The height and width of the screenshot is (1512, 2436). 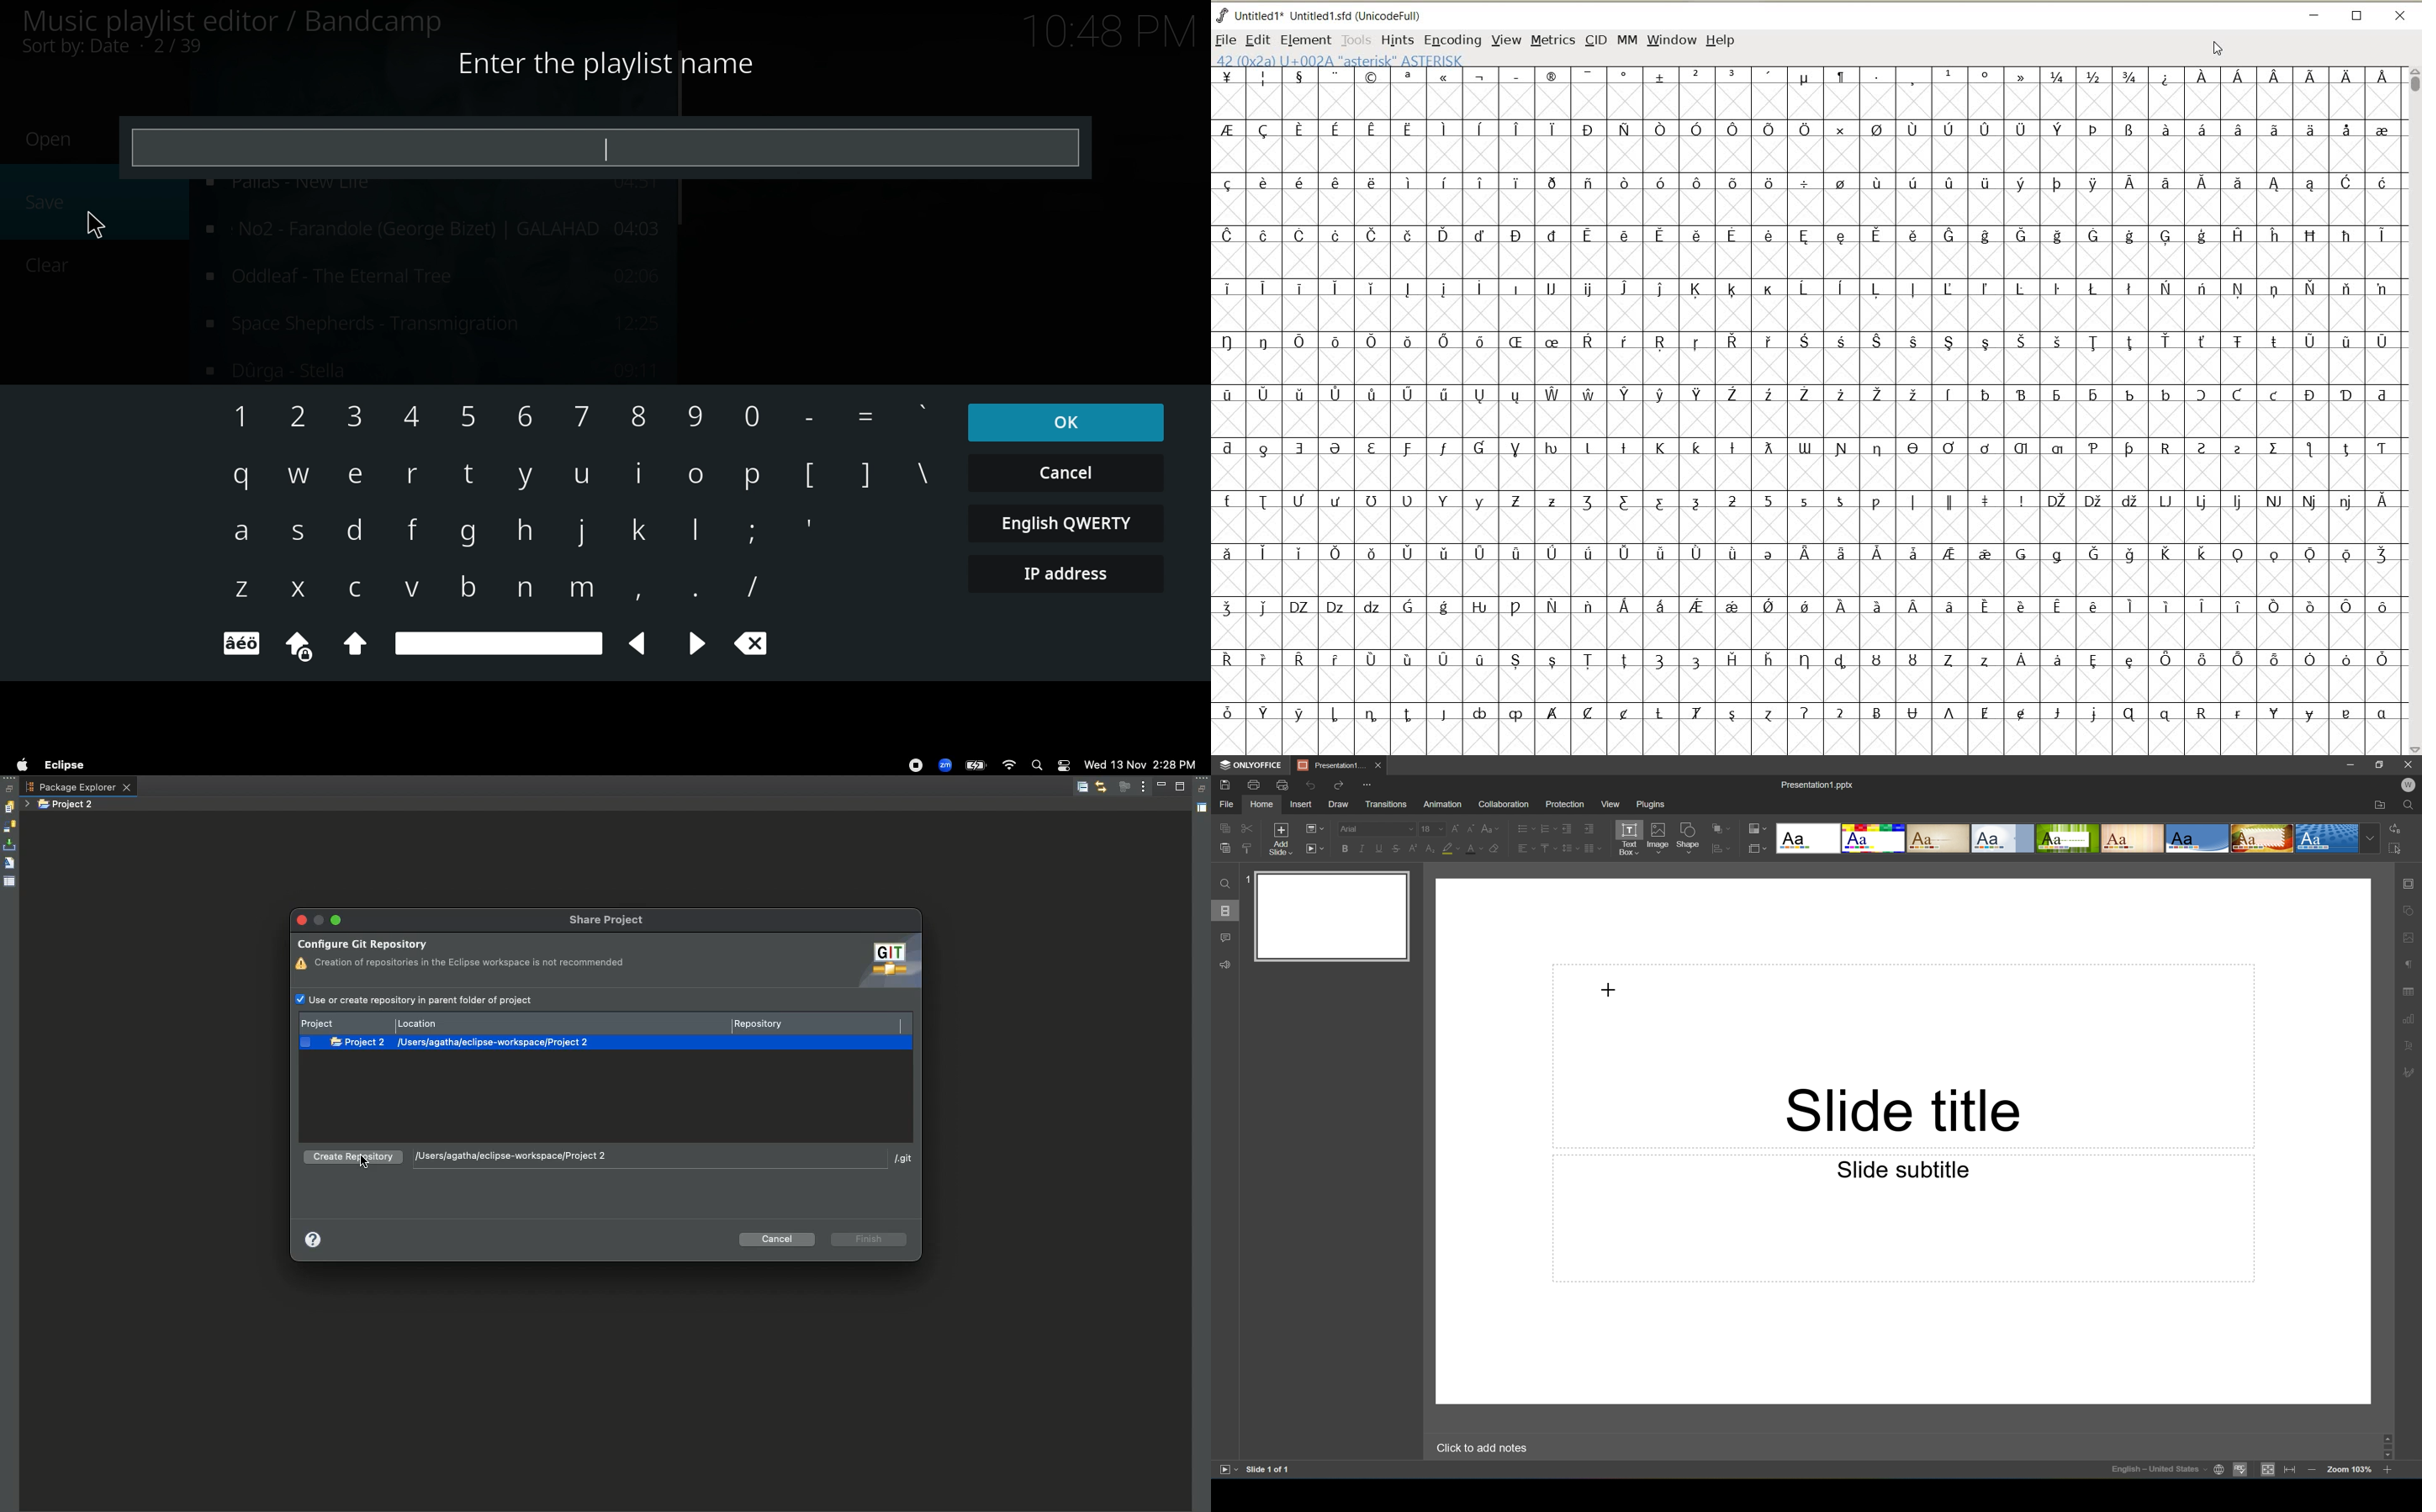 I want to click on ip address, so click(x=1072, y=576).